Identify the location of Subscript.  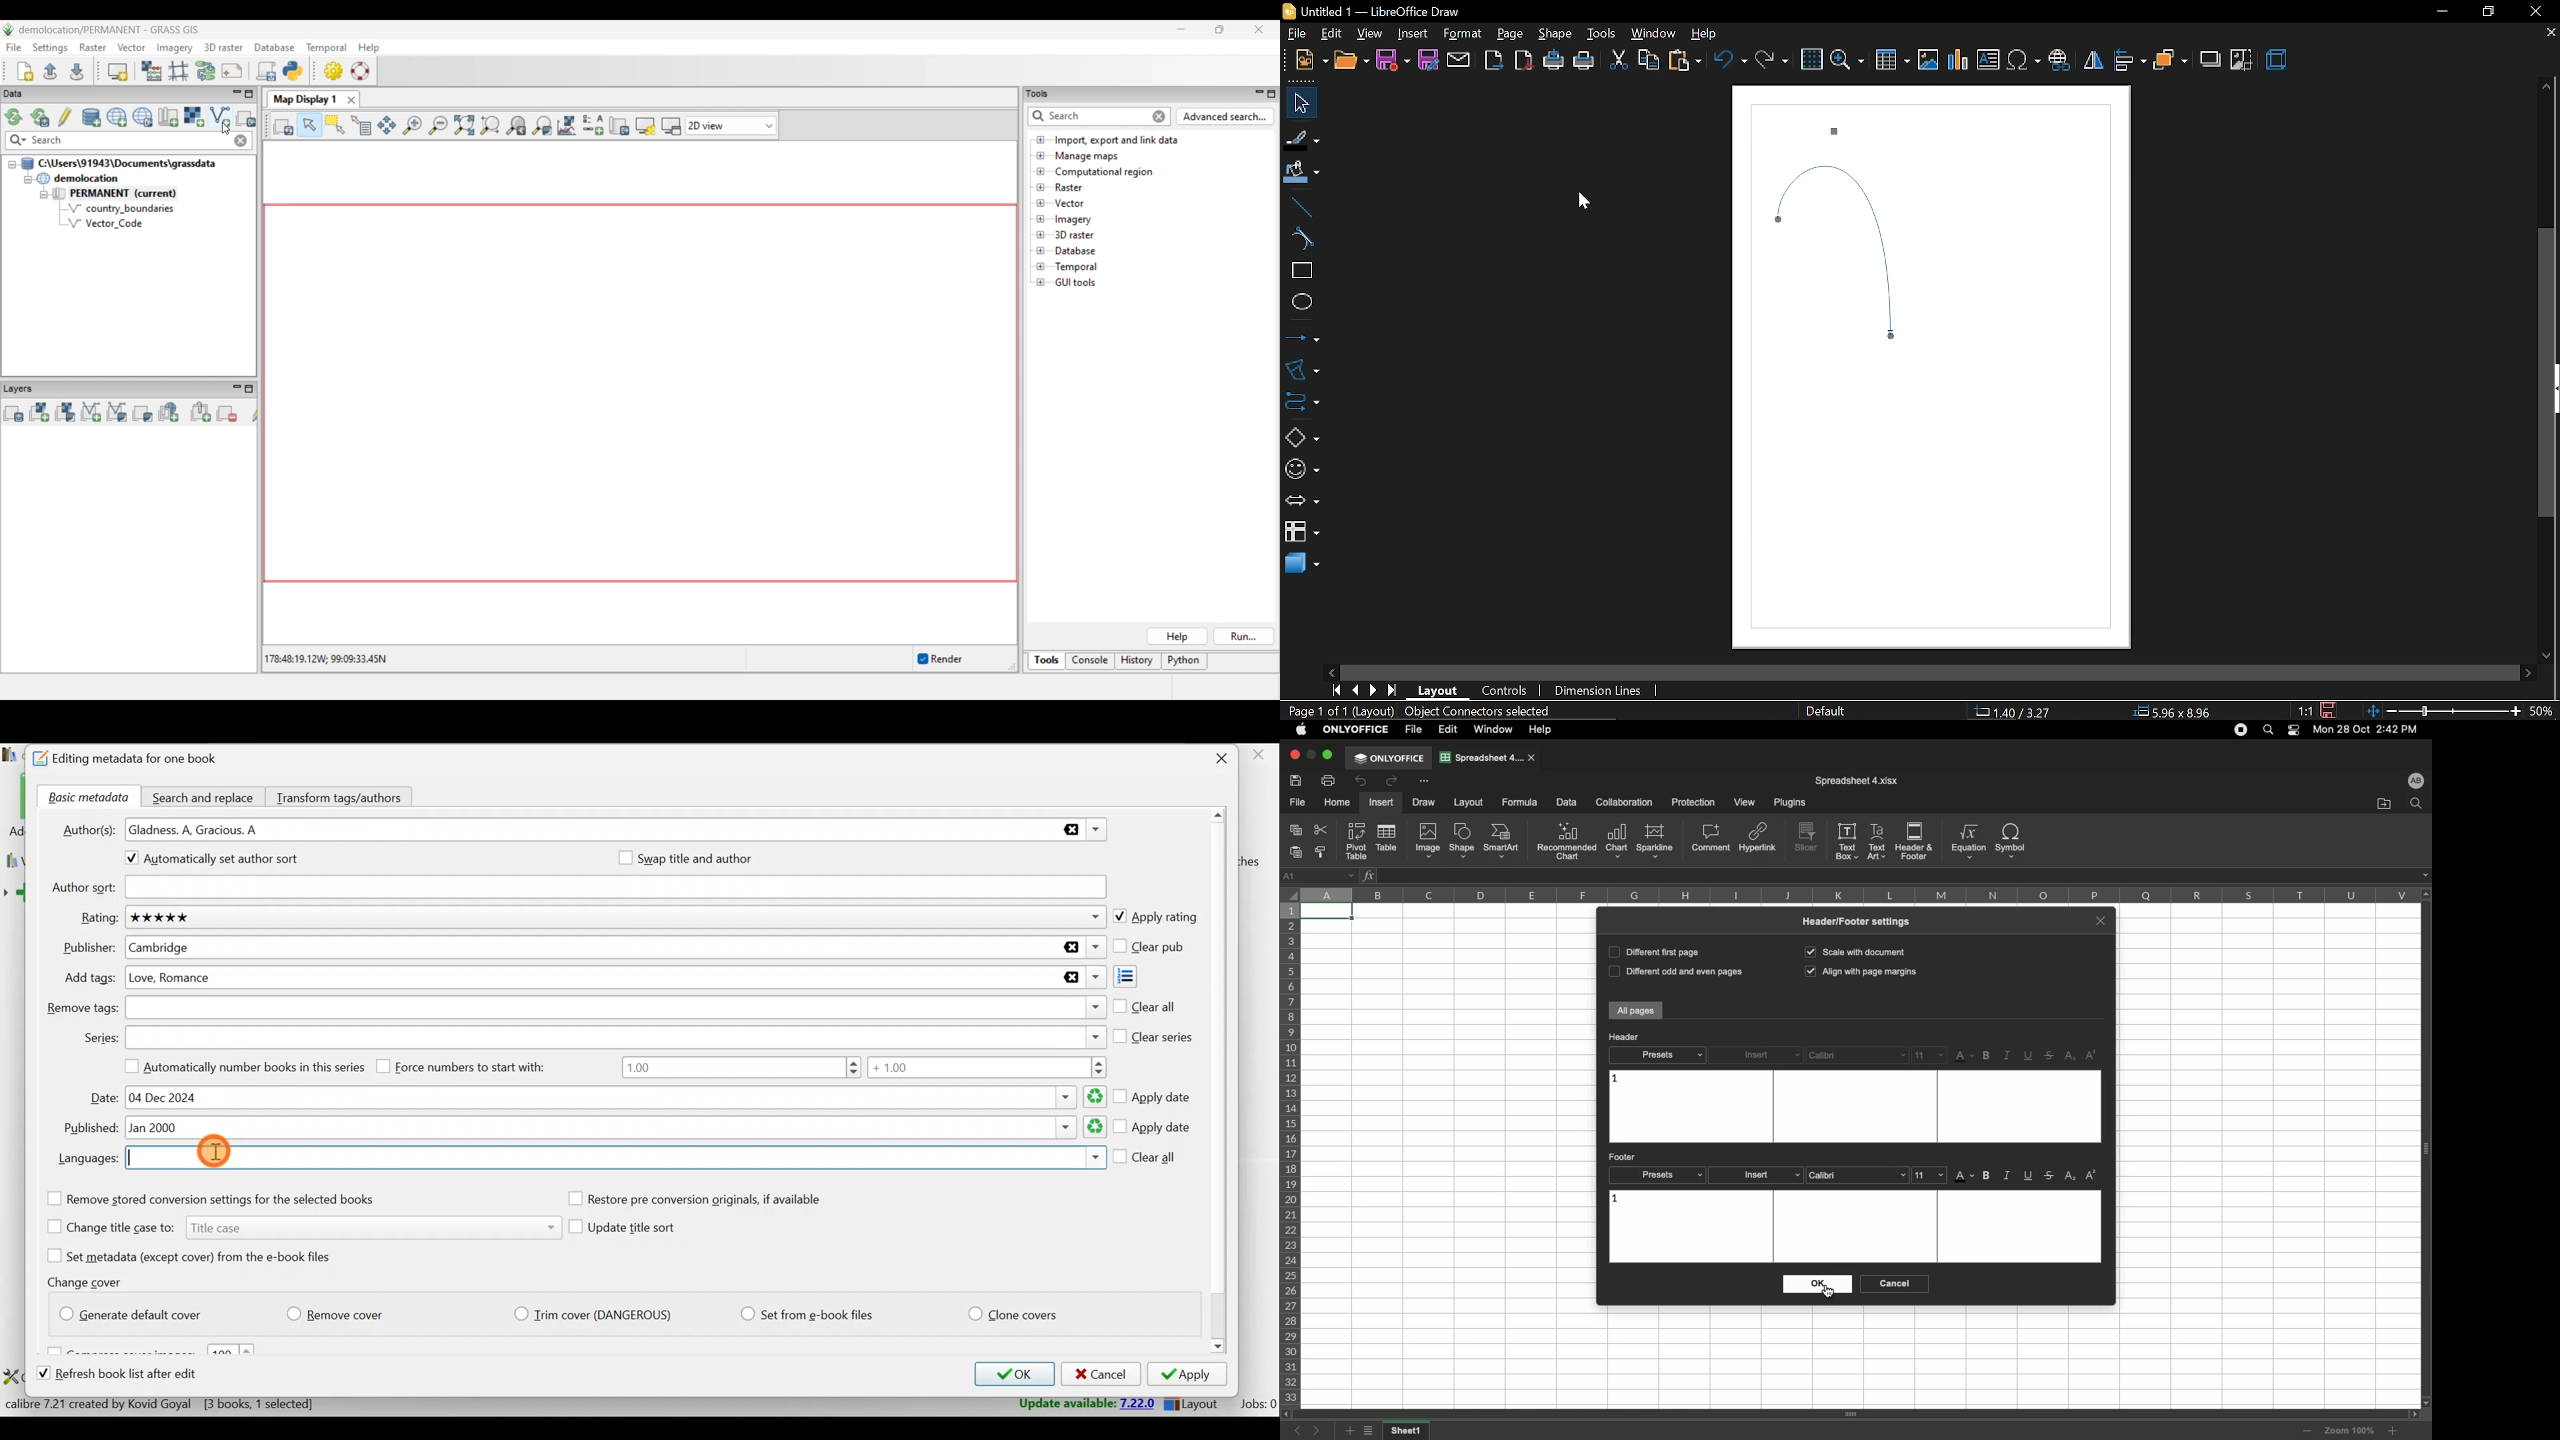
(2071, 1057).